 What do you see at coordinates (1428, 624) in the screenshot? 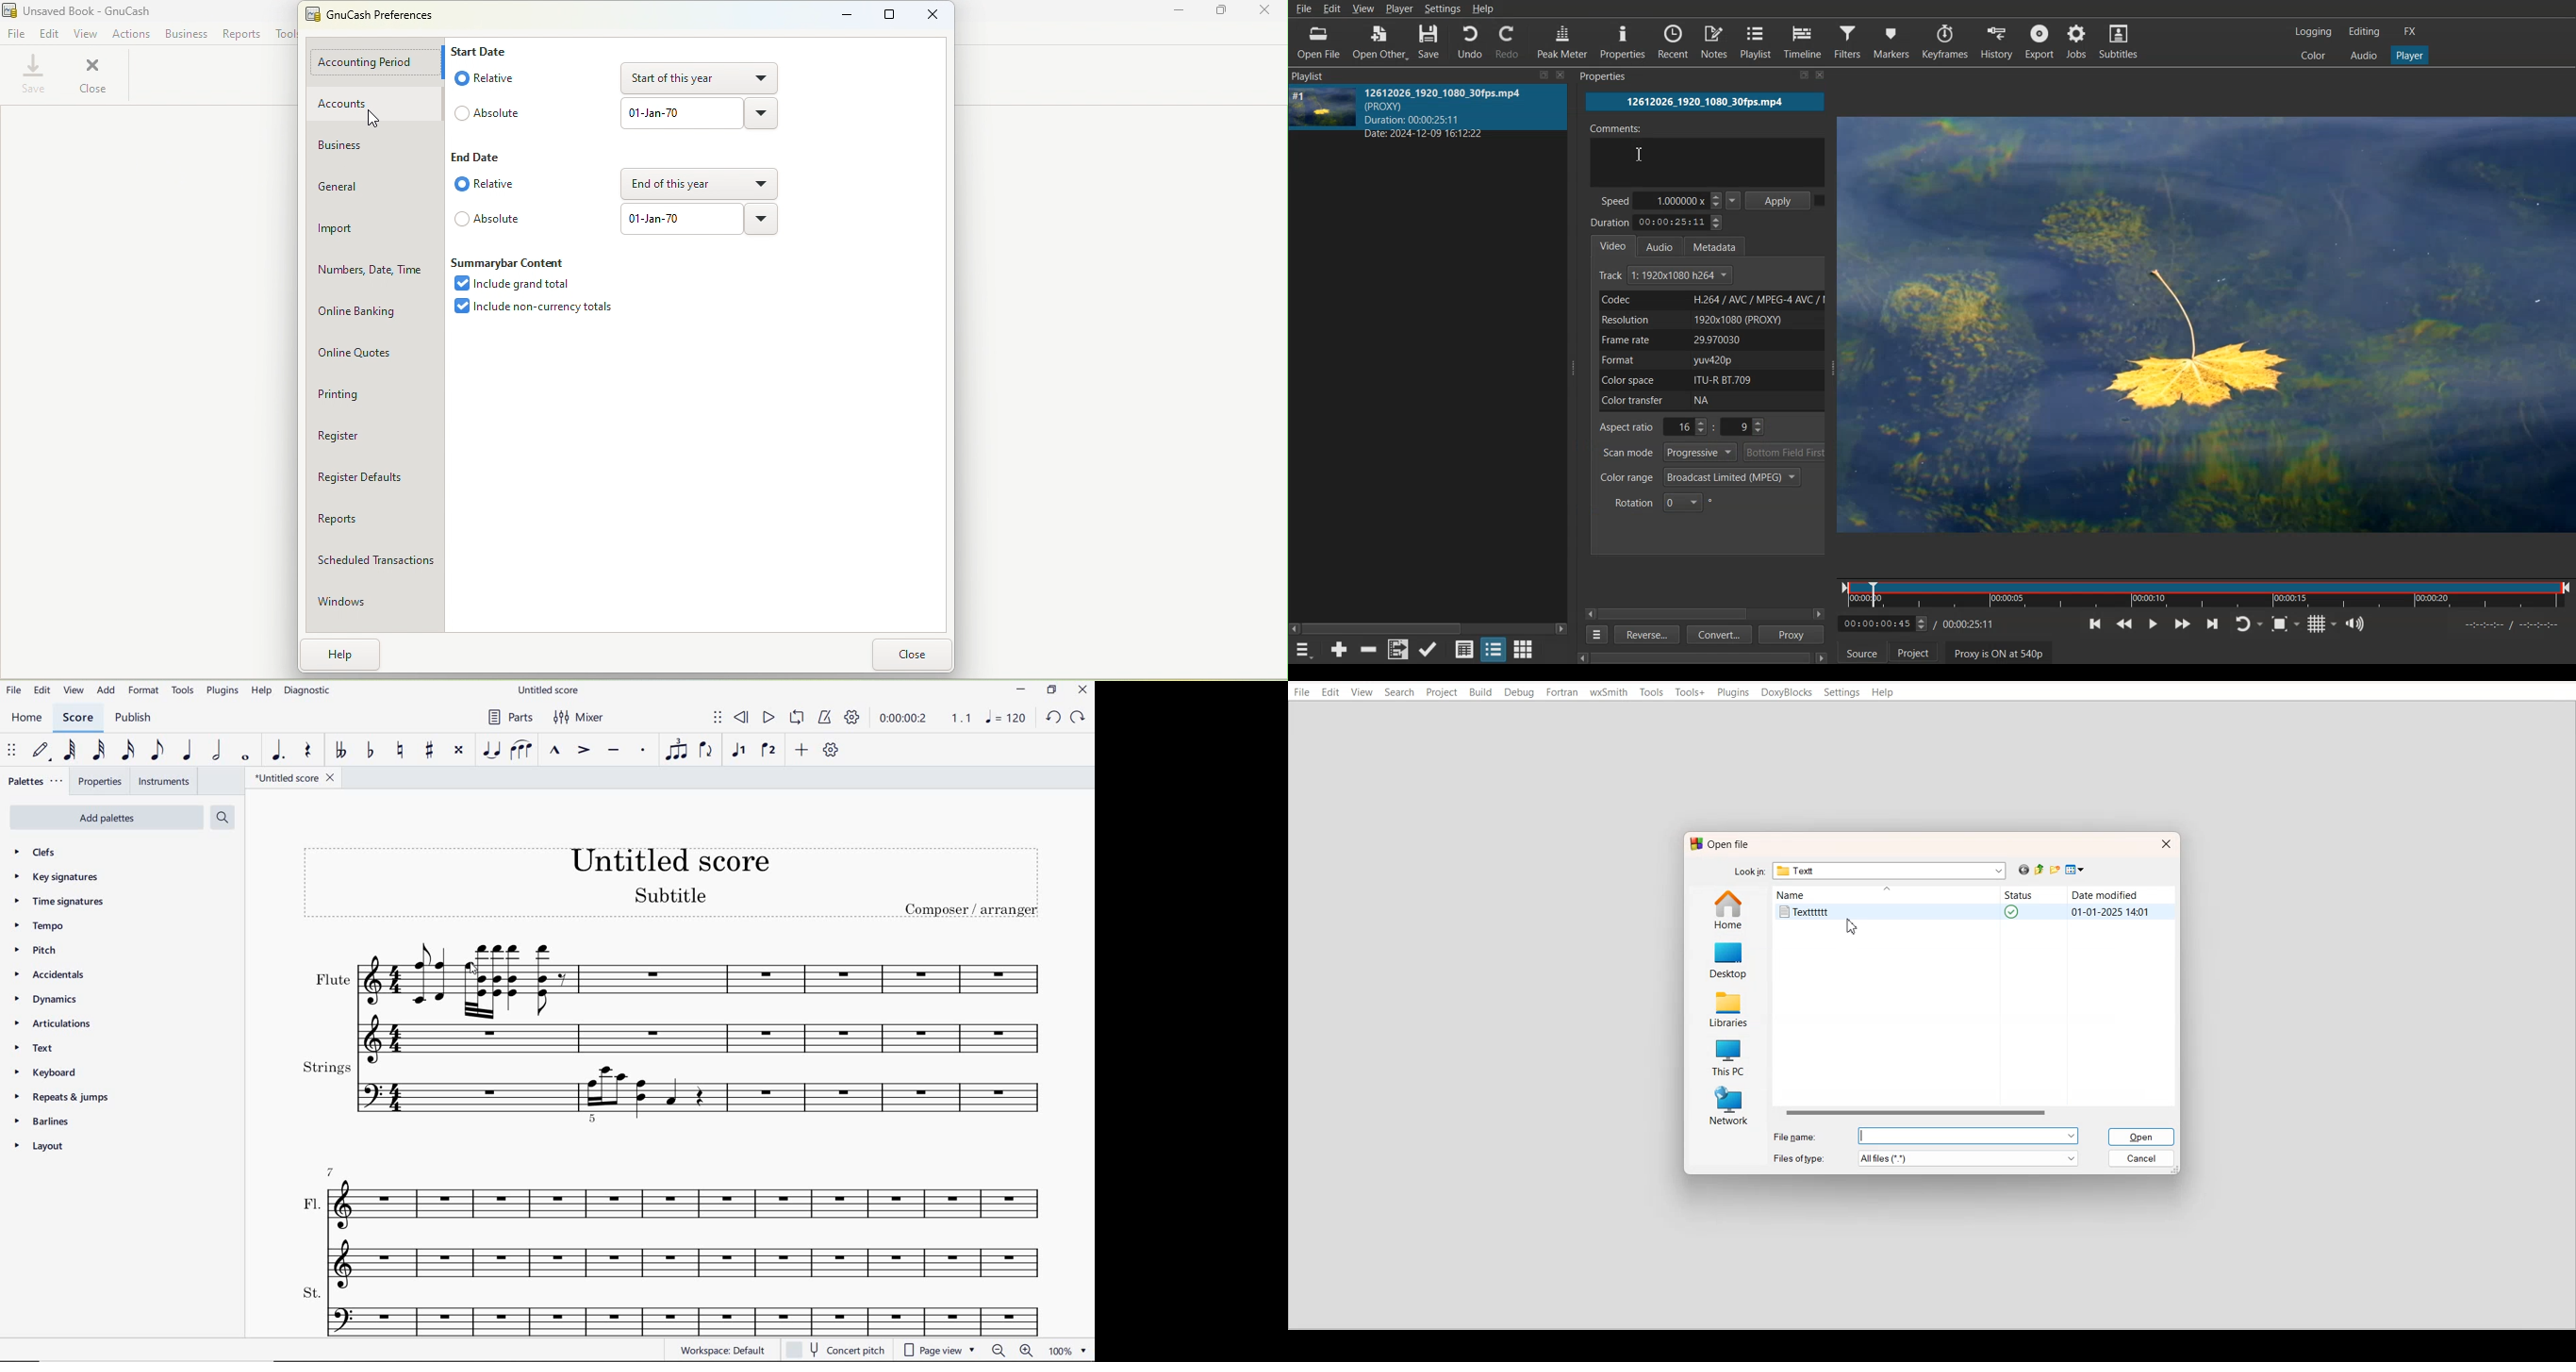
I see `scrollbar` at bounding box center [1428, 624].